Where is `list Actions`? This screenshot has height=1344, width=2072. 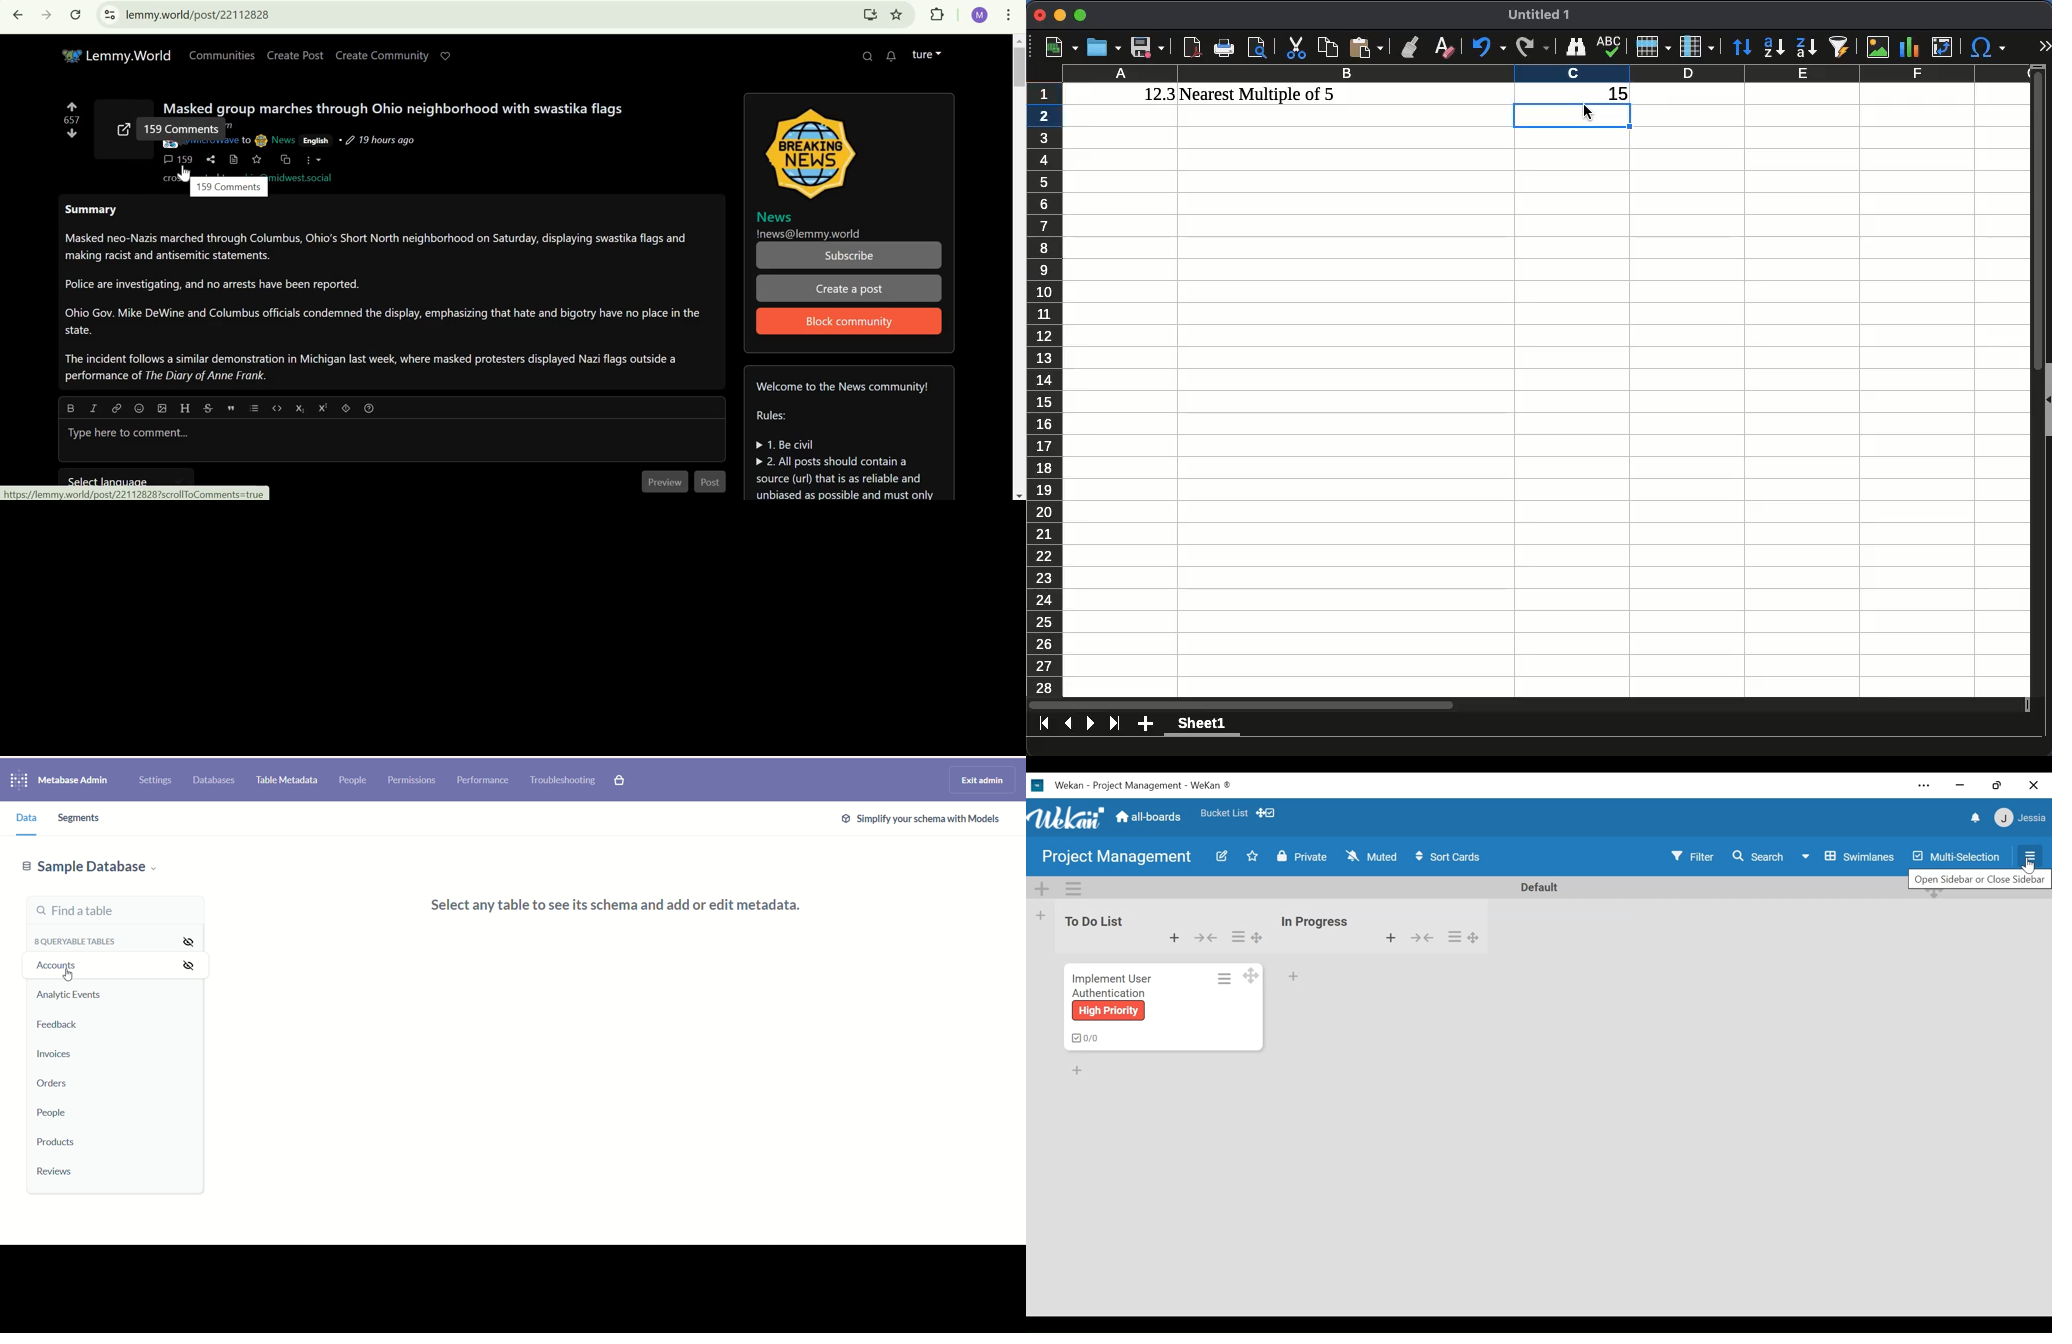
list Actions is located at coordinates (1455, 936).